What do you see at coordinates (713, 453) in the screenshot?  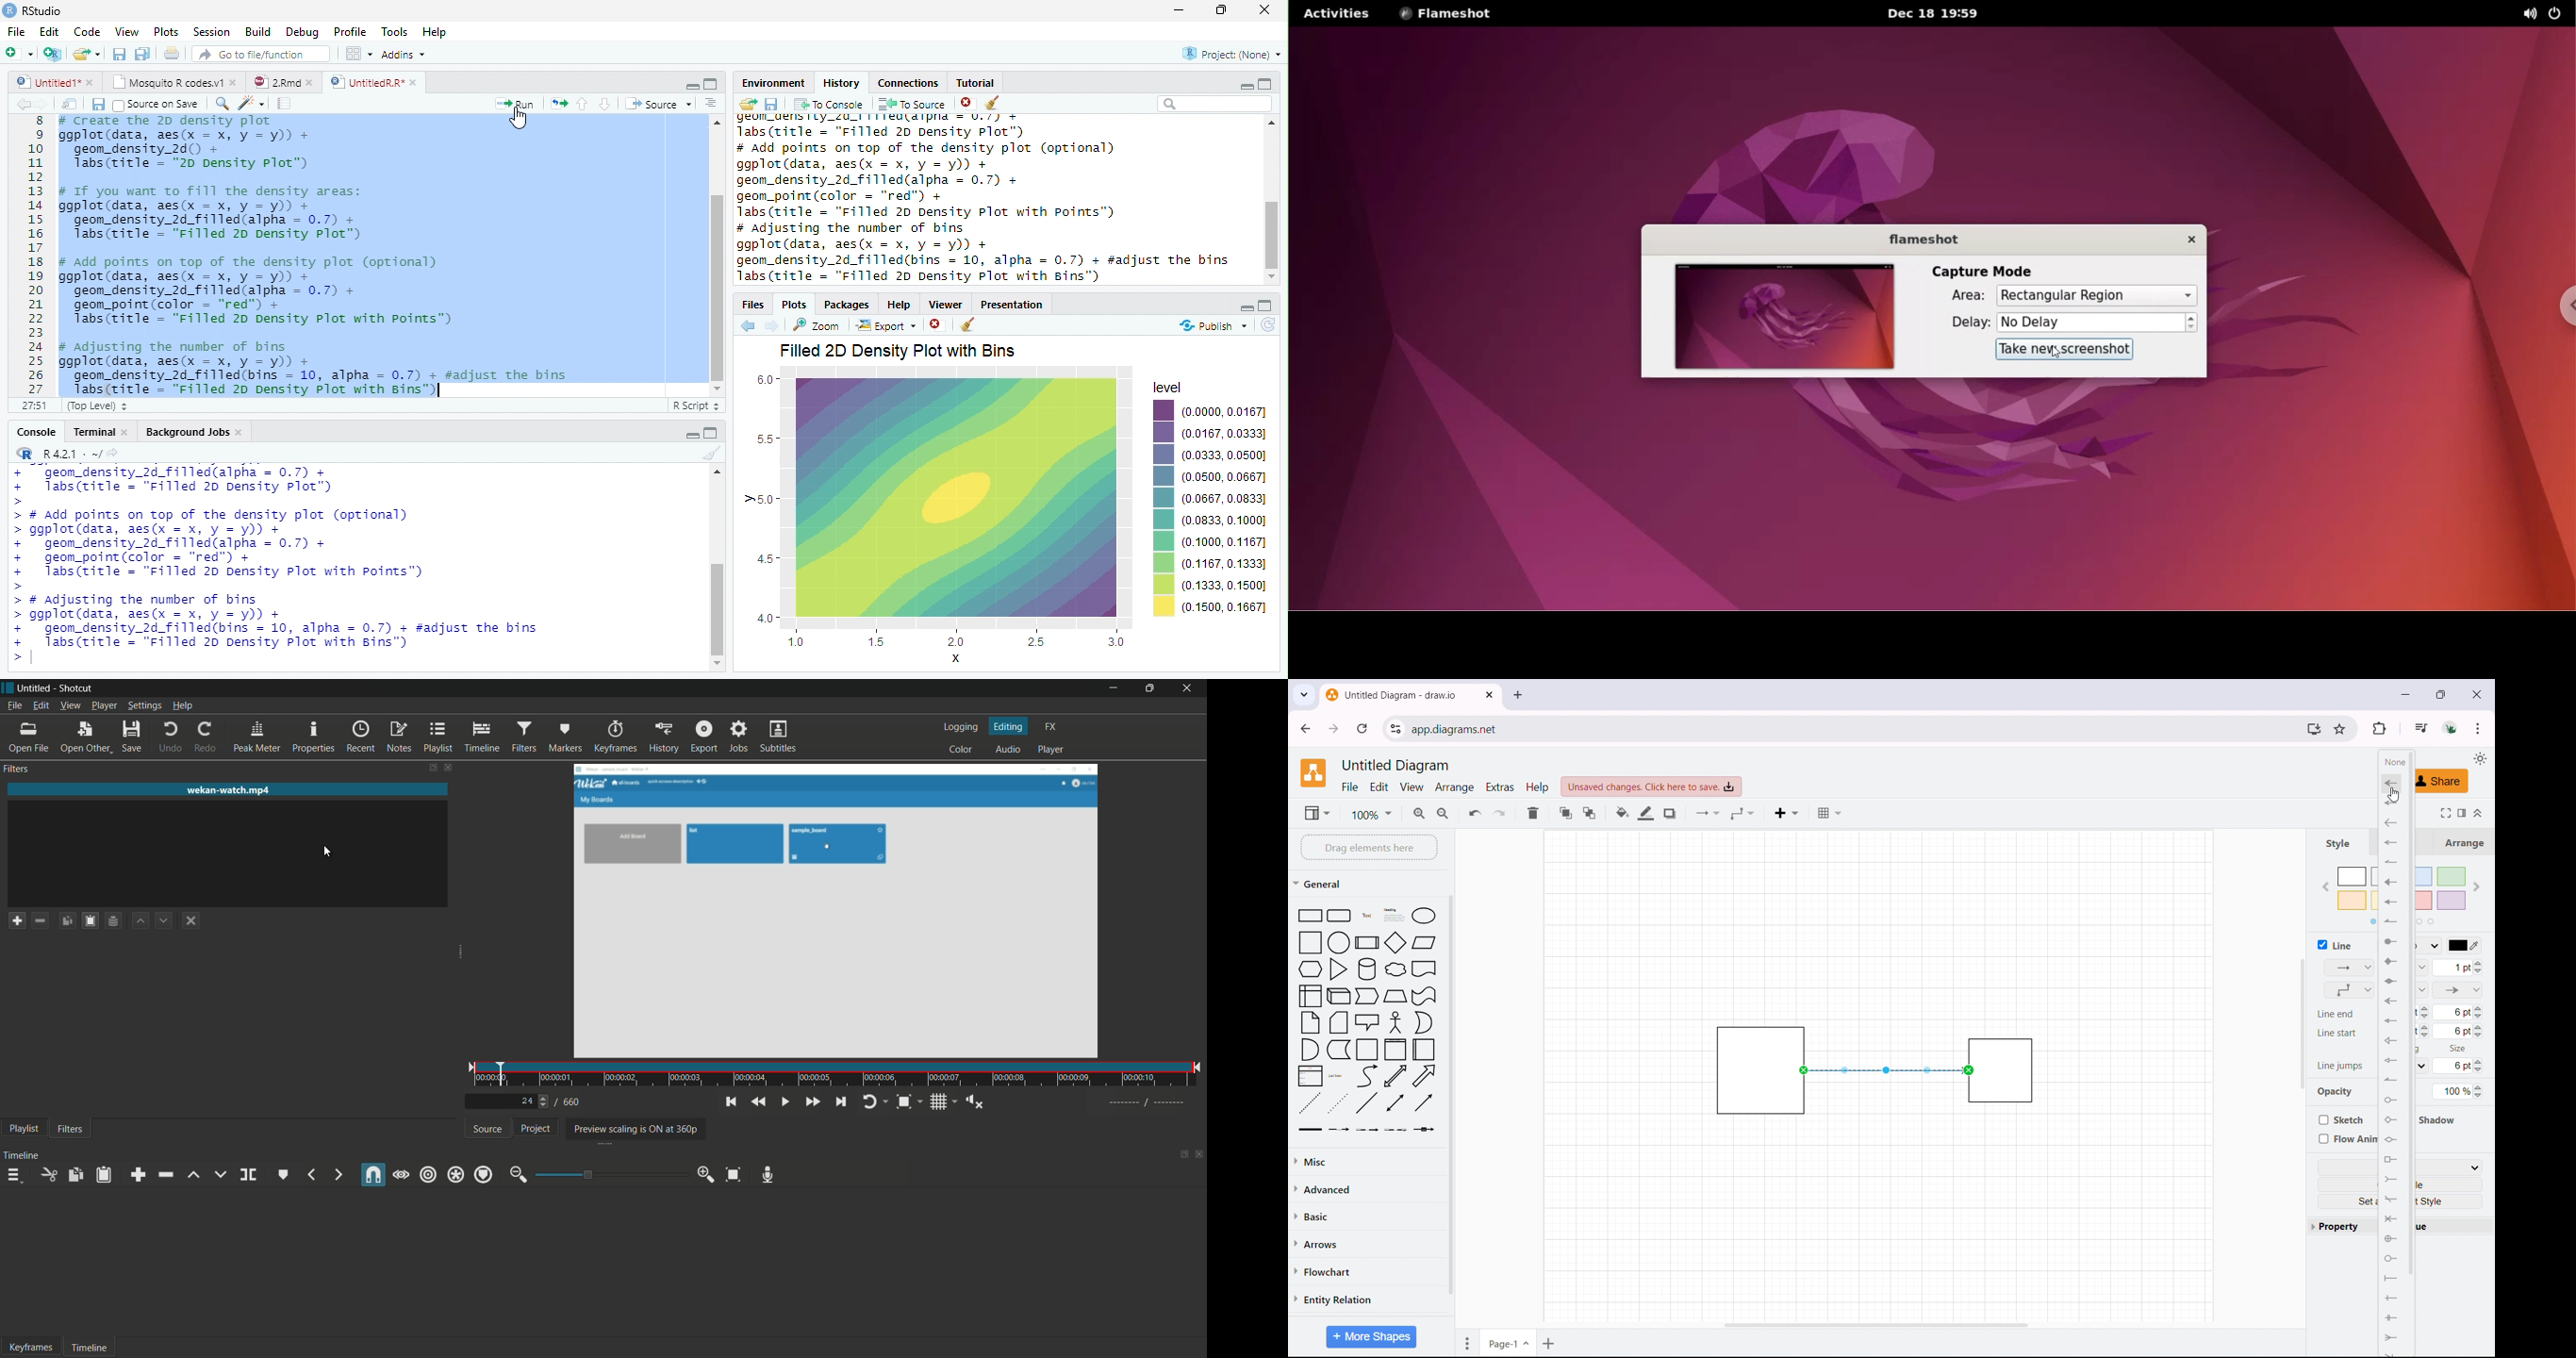 I see `Clear` at bounding box center [713, 453].